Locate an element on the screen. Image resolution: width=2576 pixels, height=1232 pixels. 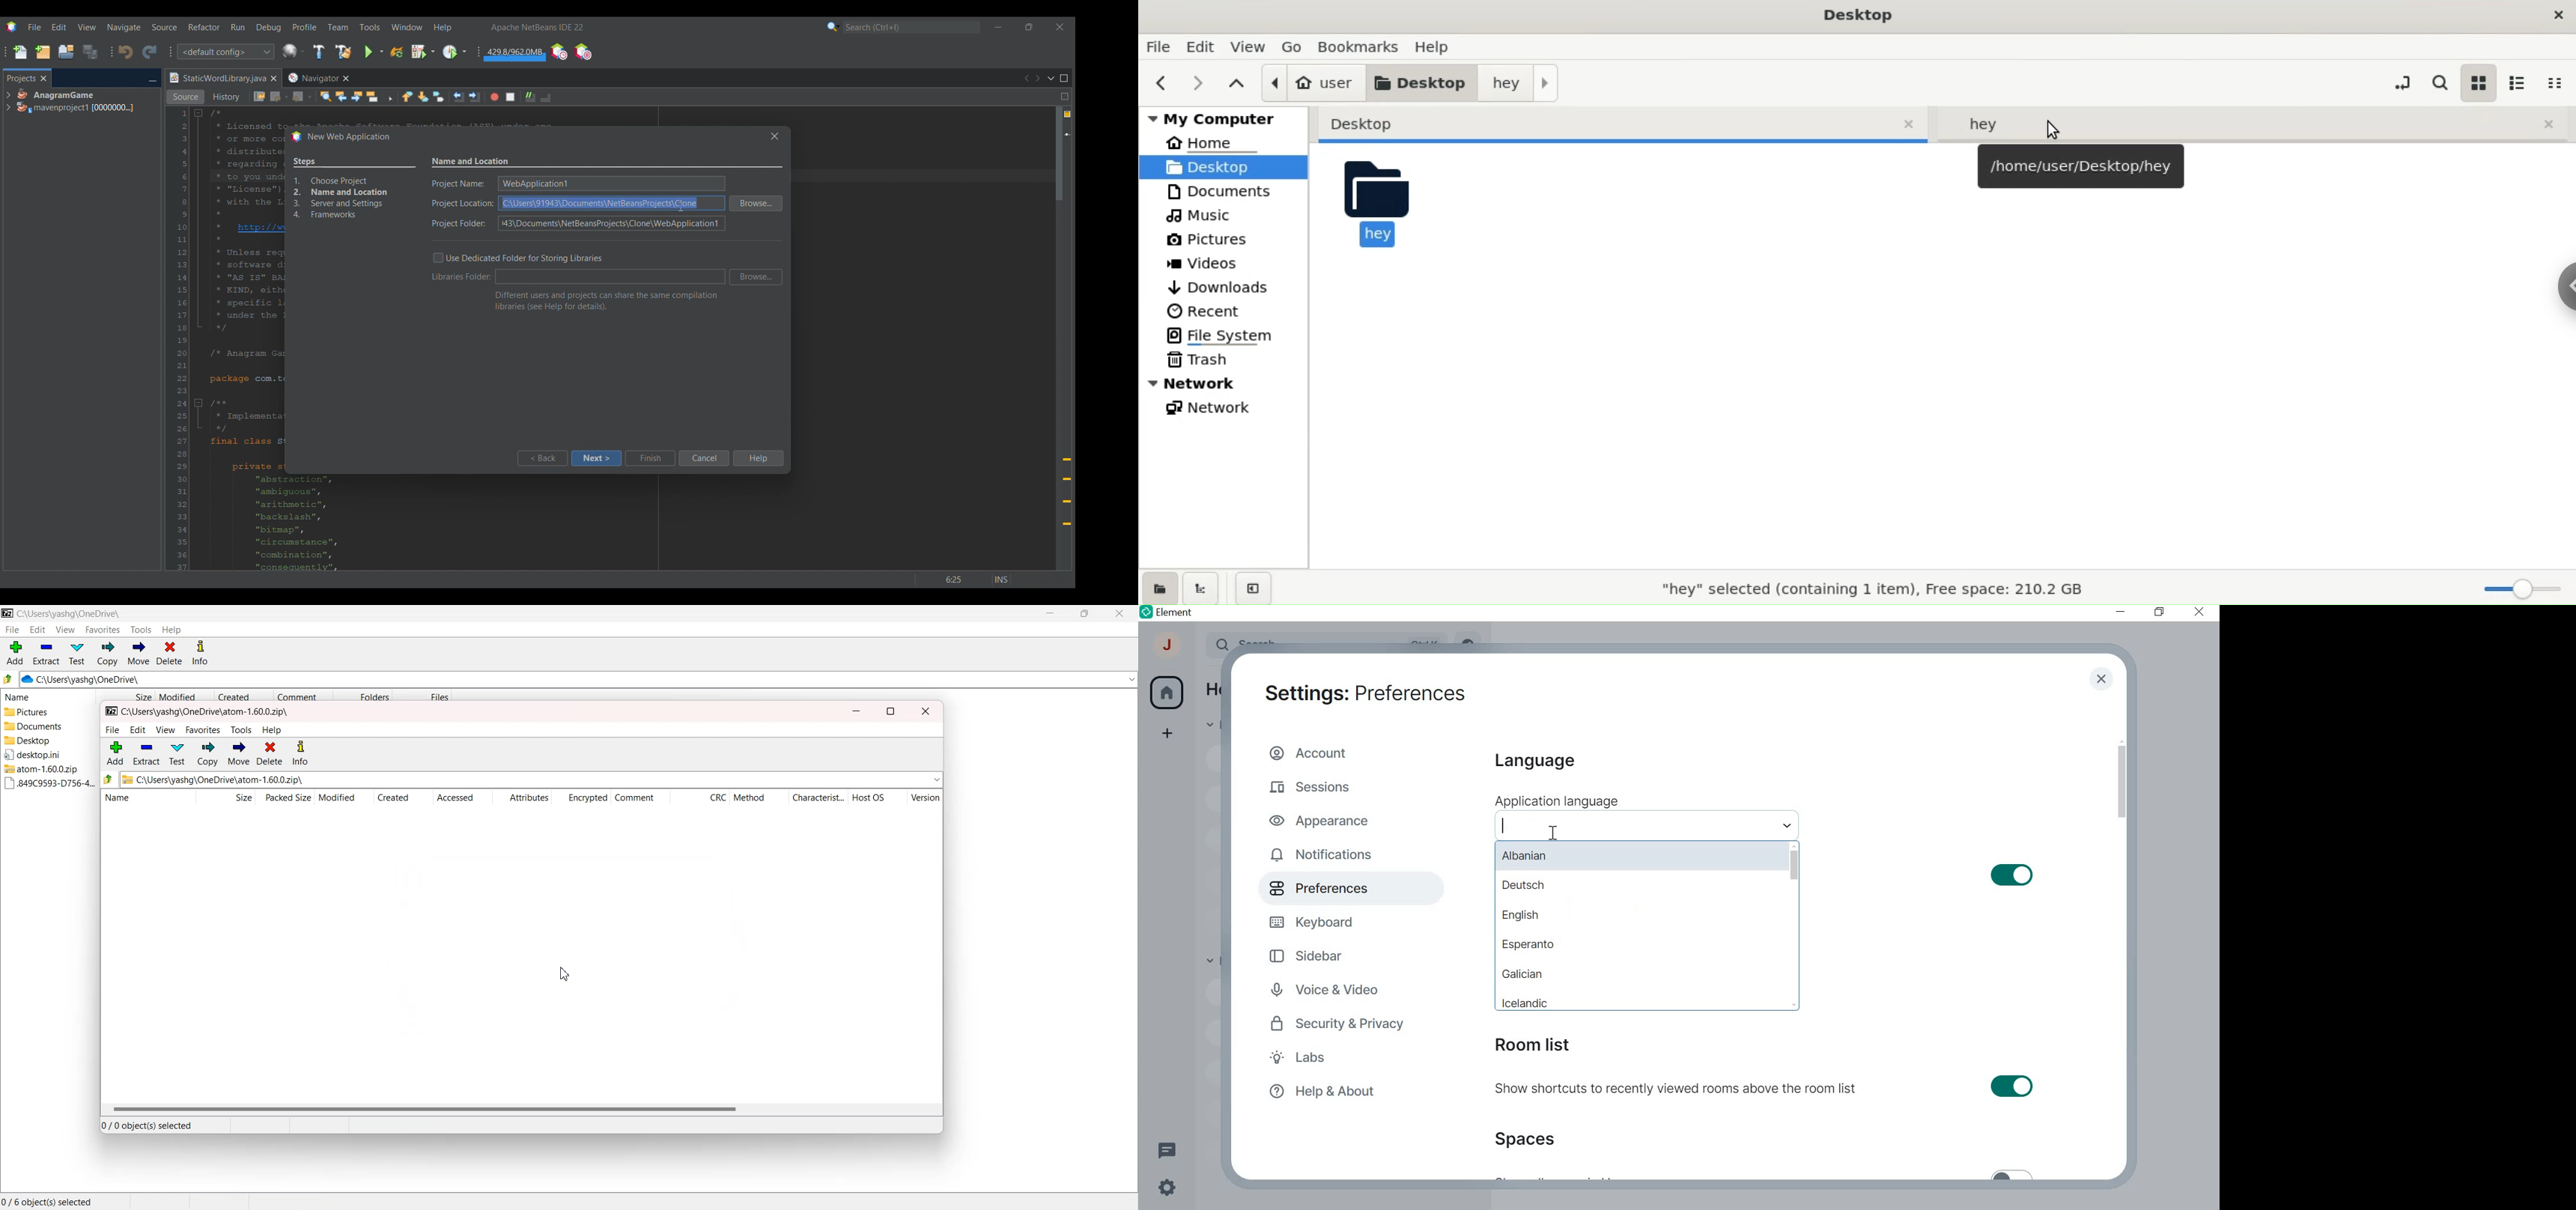
Comment is located at coordinates (303, 696).